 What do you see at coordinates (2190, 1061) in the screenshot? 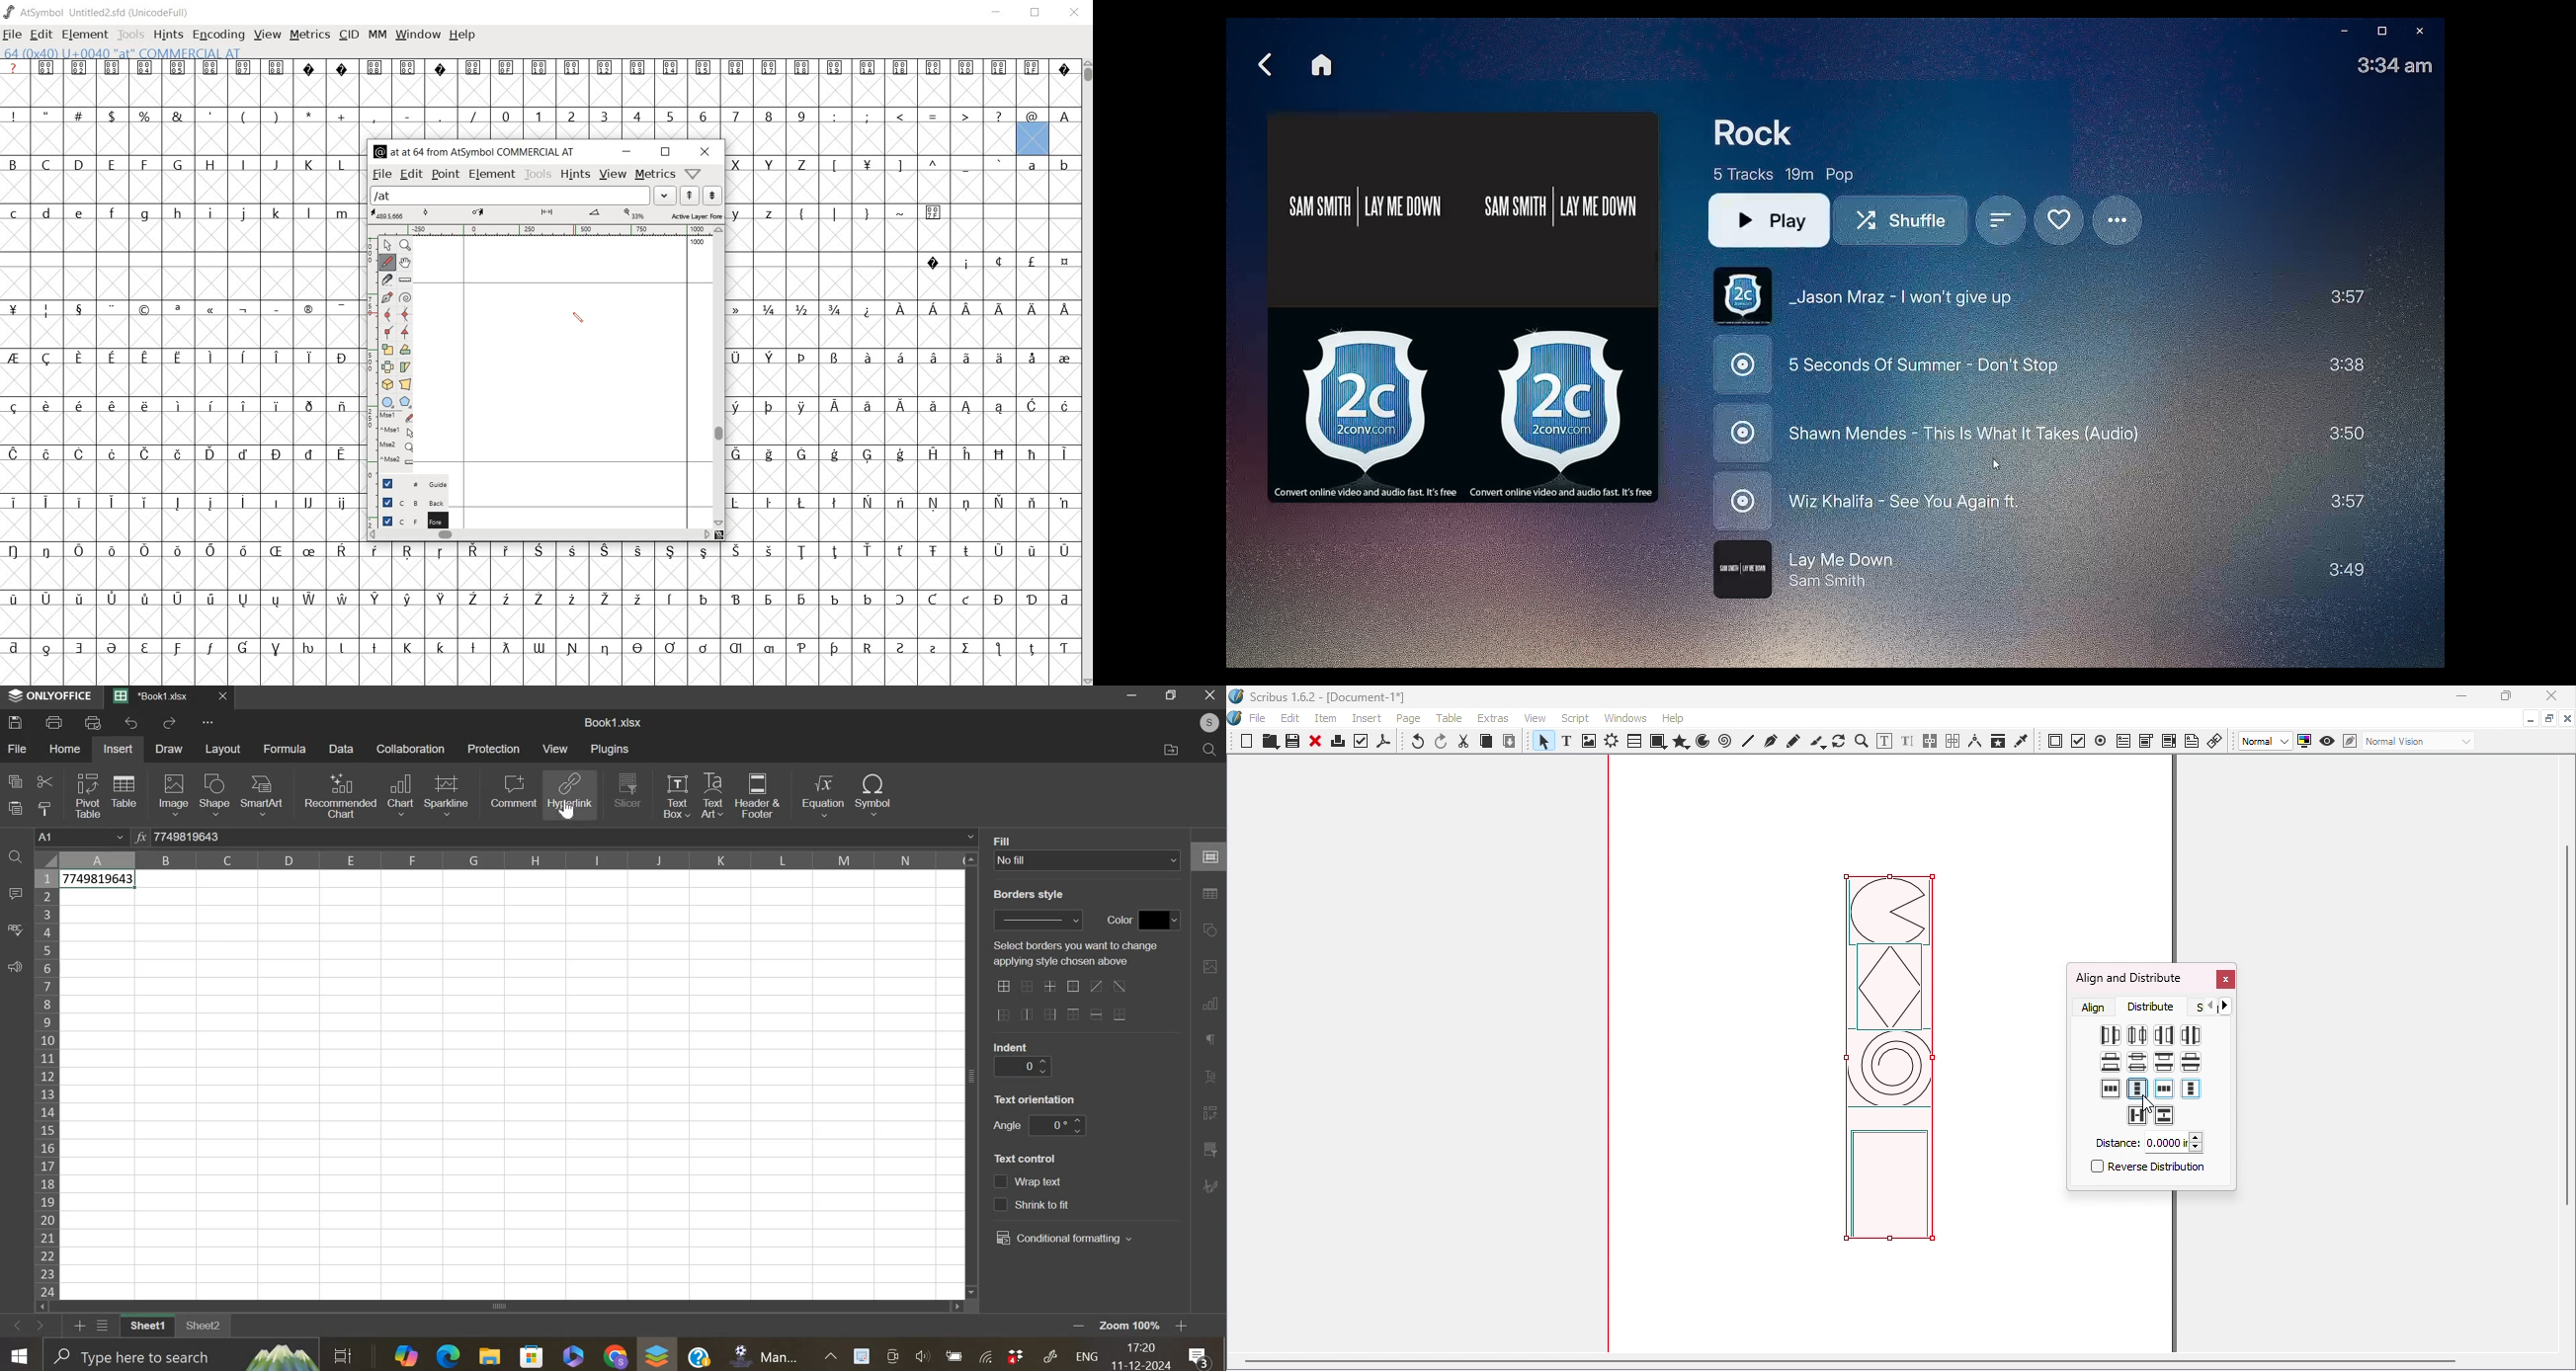
I see `Make vertical gaps between items equal` at bounding box center [2190, 1061].